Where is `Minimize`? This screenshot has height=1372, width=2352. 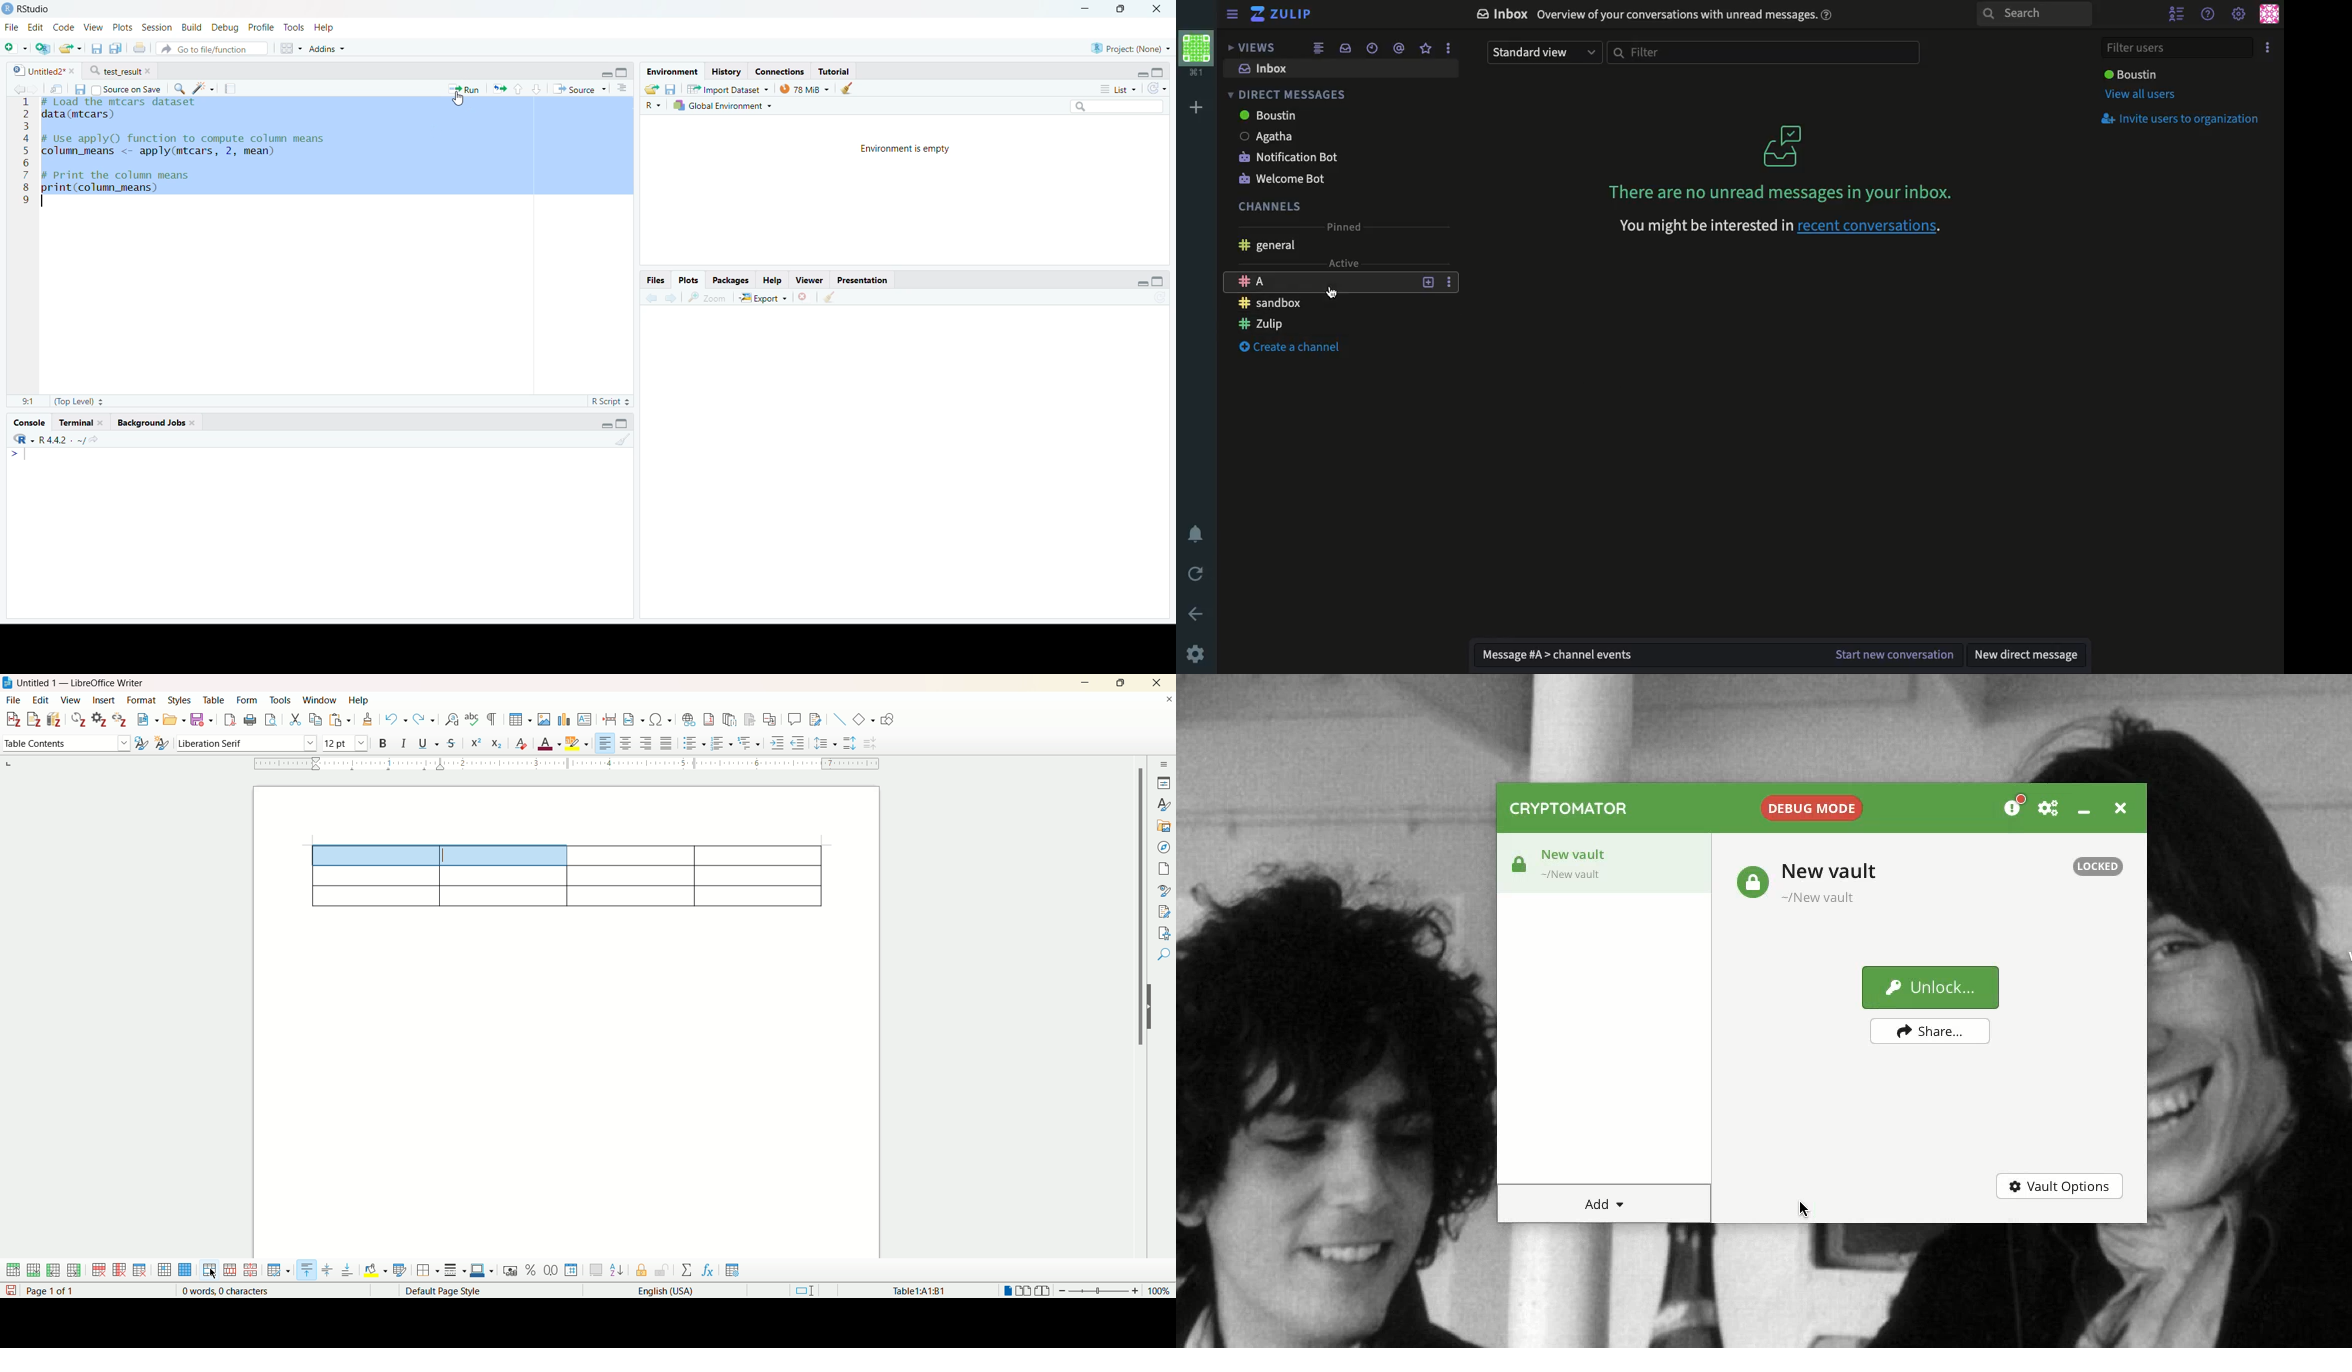 Minimize is located at coordinates (1140, 281).